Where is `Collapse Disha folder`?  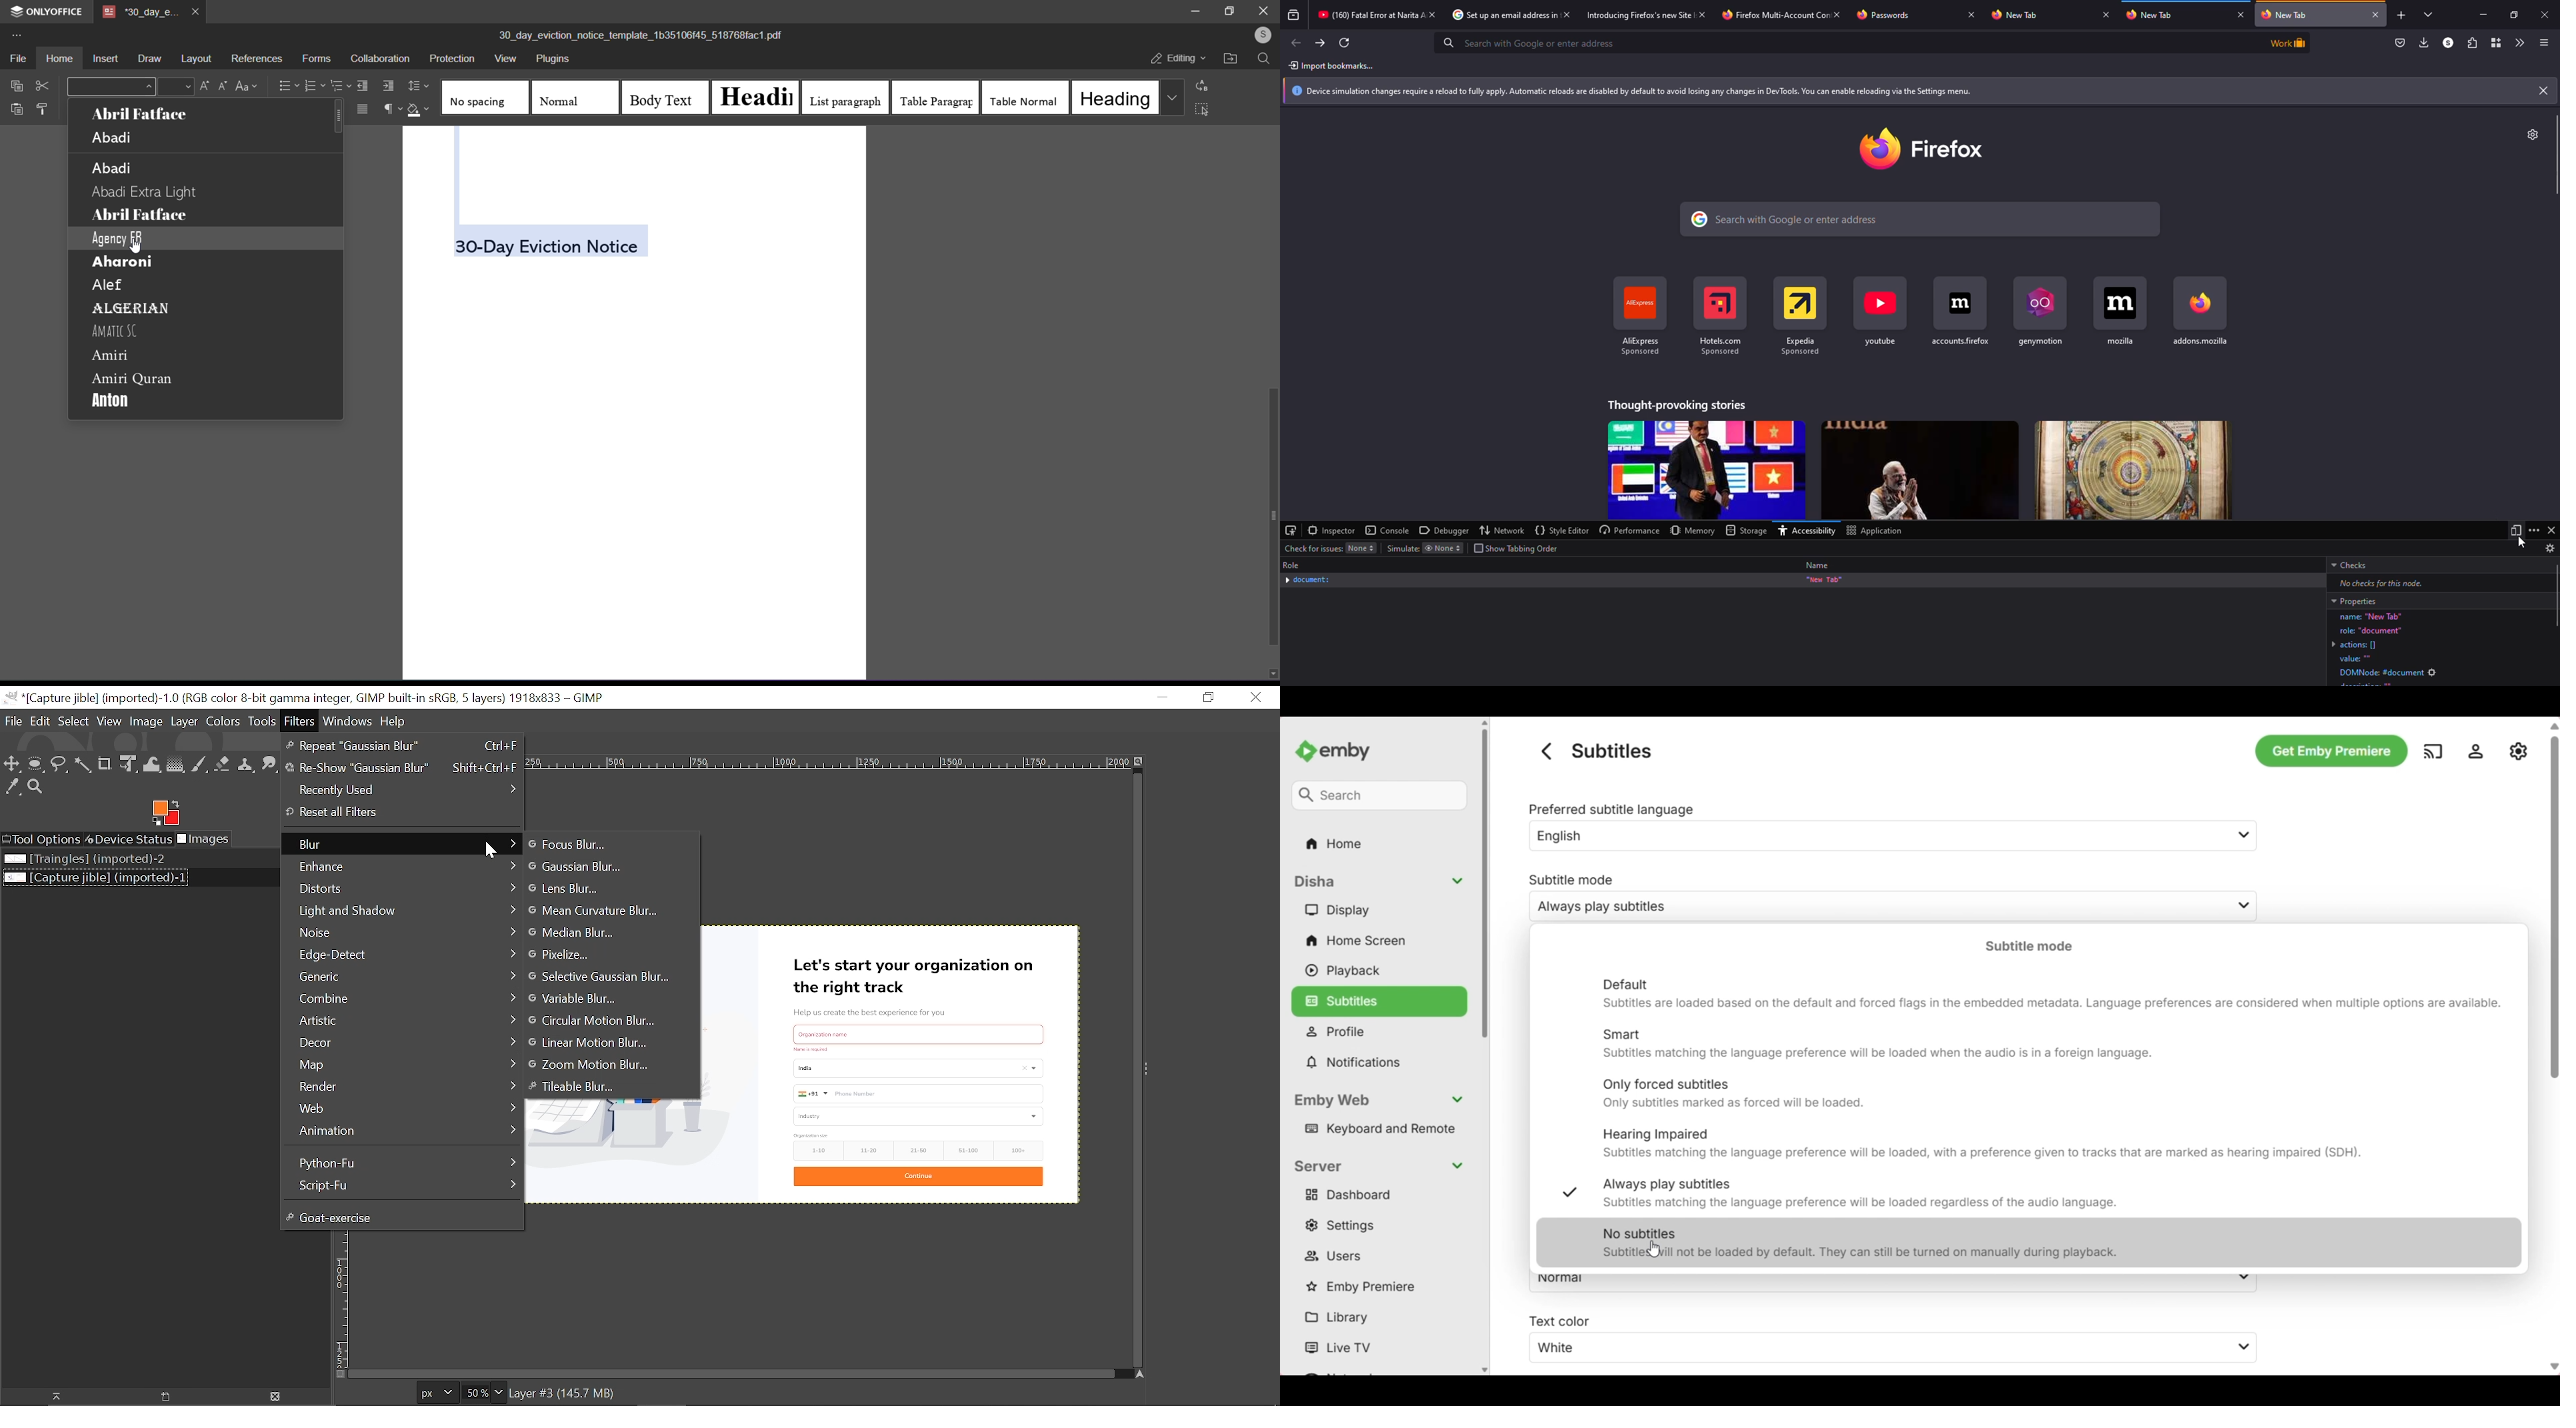
Collapse Disha folder is located at coordinates (1381, 881).